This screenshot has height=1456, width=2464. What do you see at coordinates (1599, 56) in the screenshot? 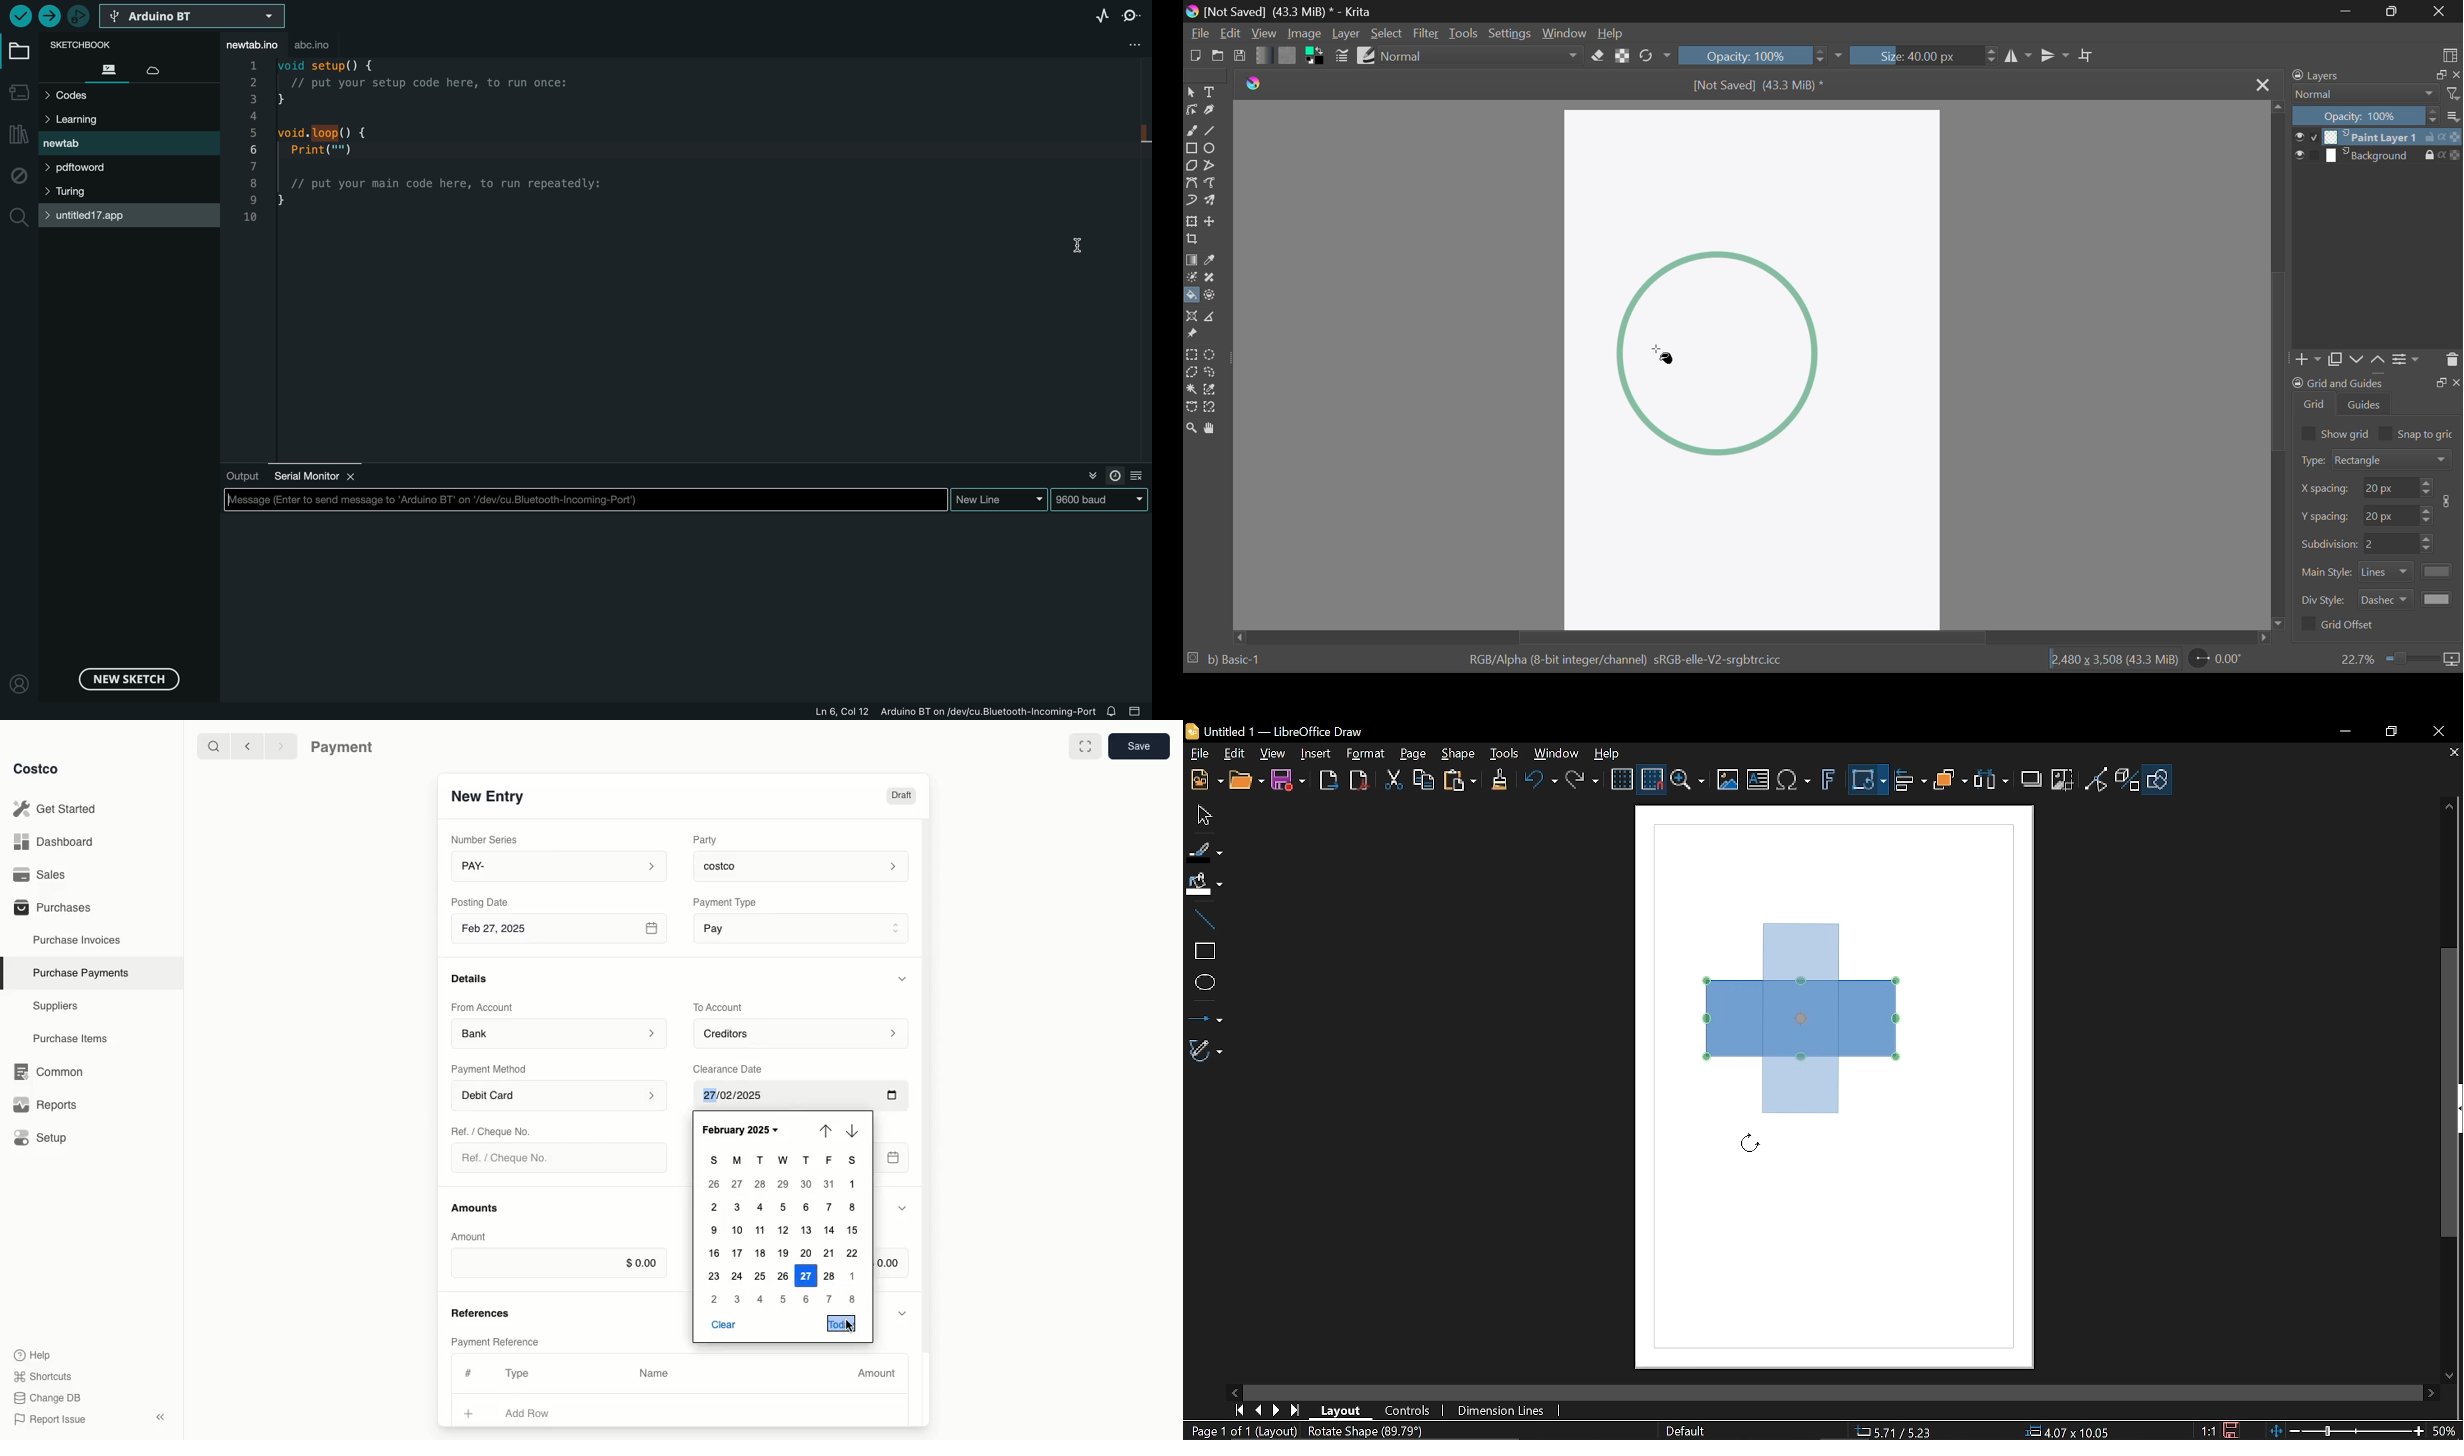
I see `Eraser` at bounding box center [1599, 56].